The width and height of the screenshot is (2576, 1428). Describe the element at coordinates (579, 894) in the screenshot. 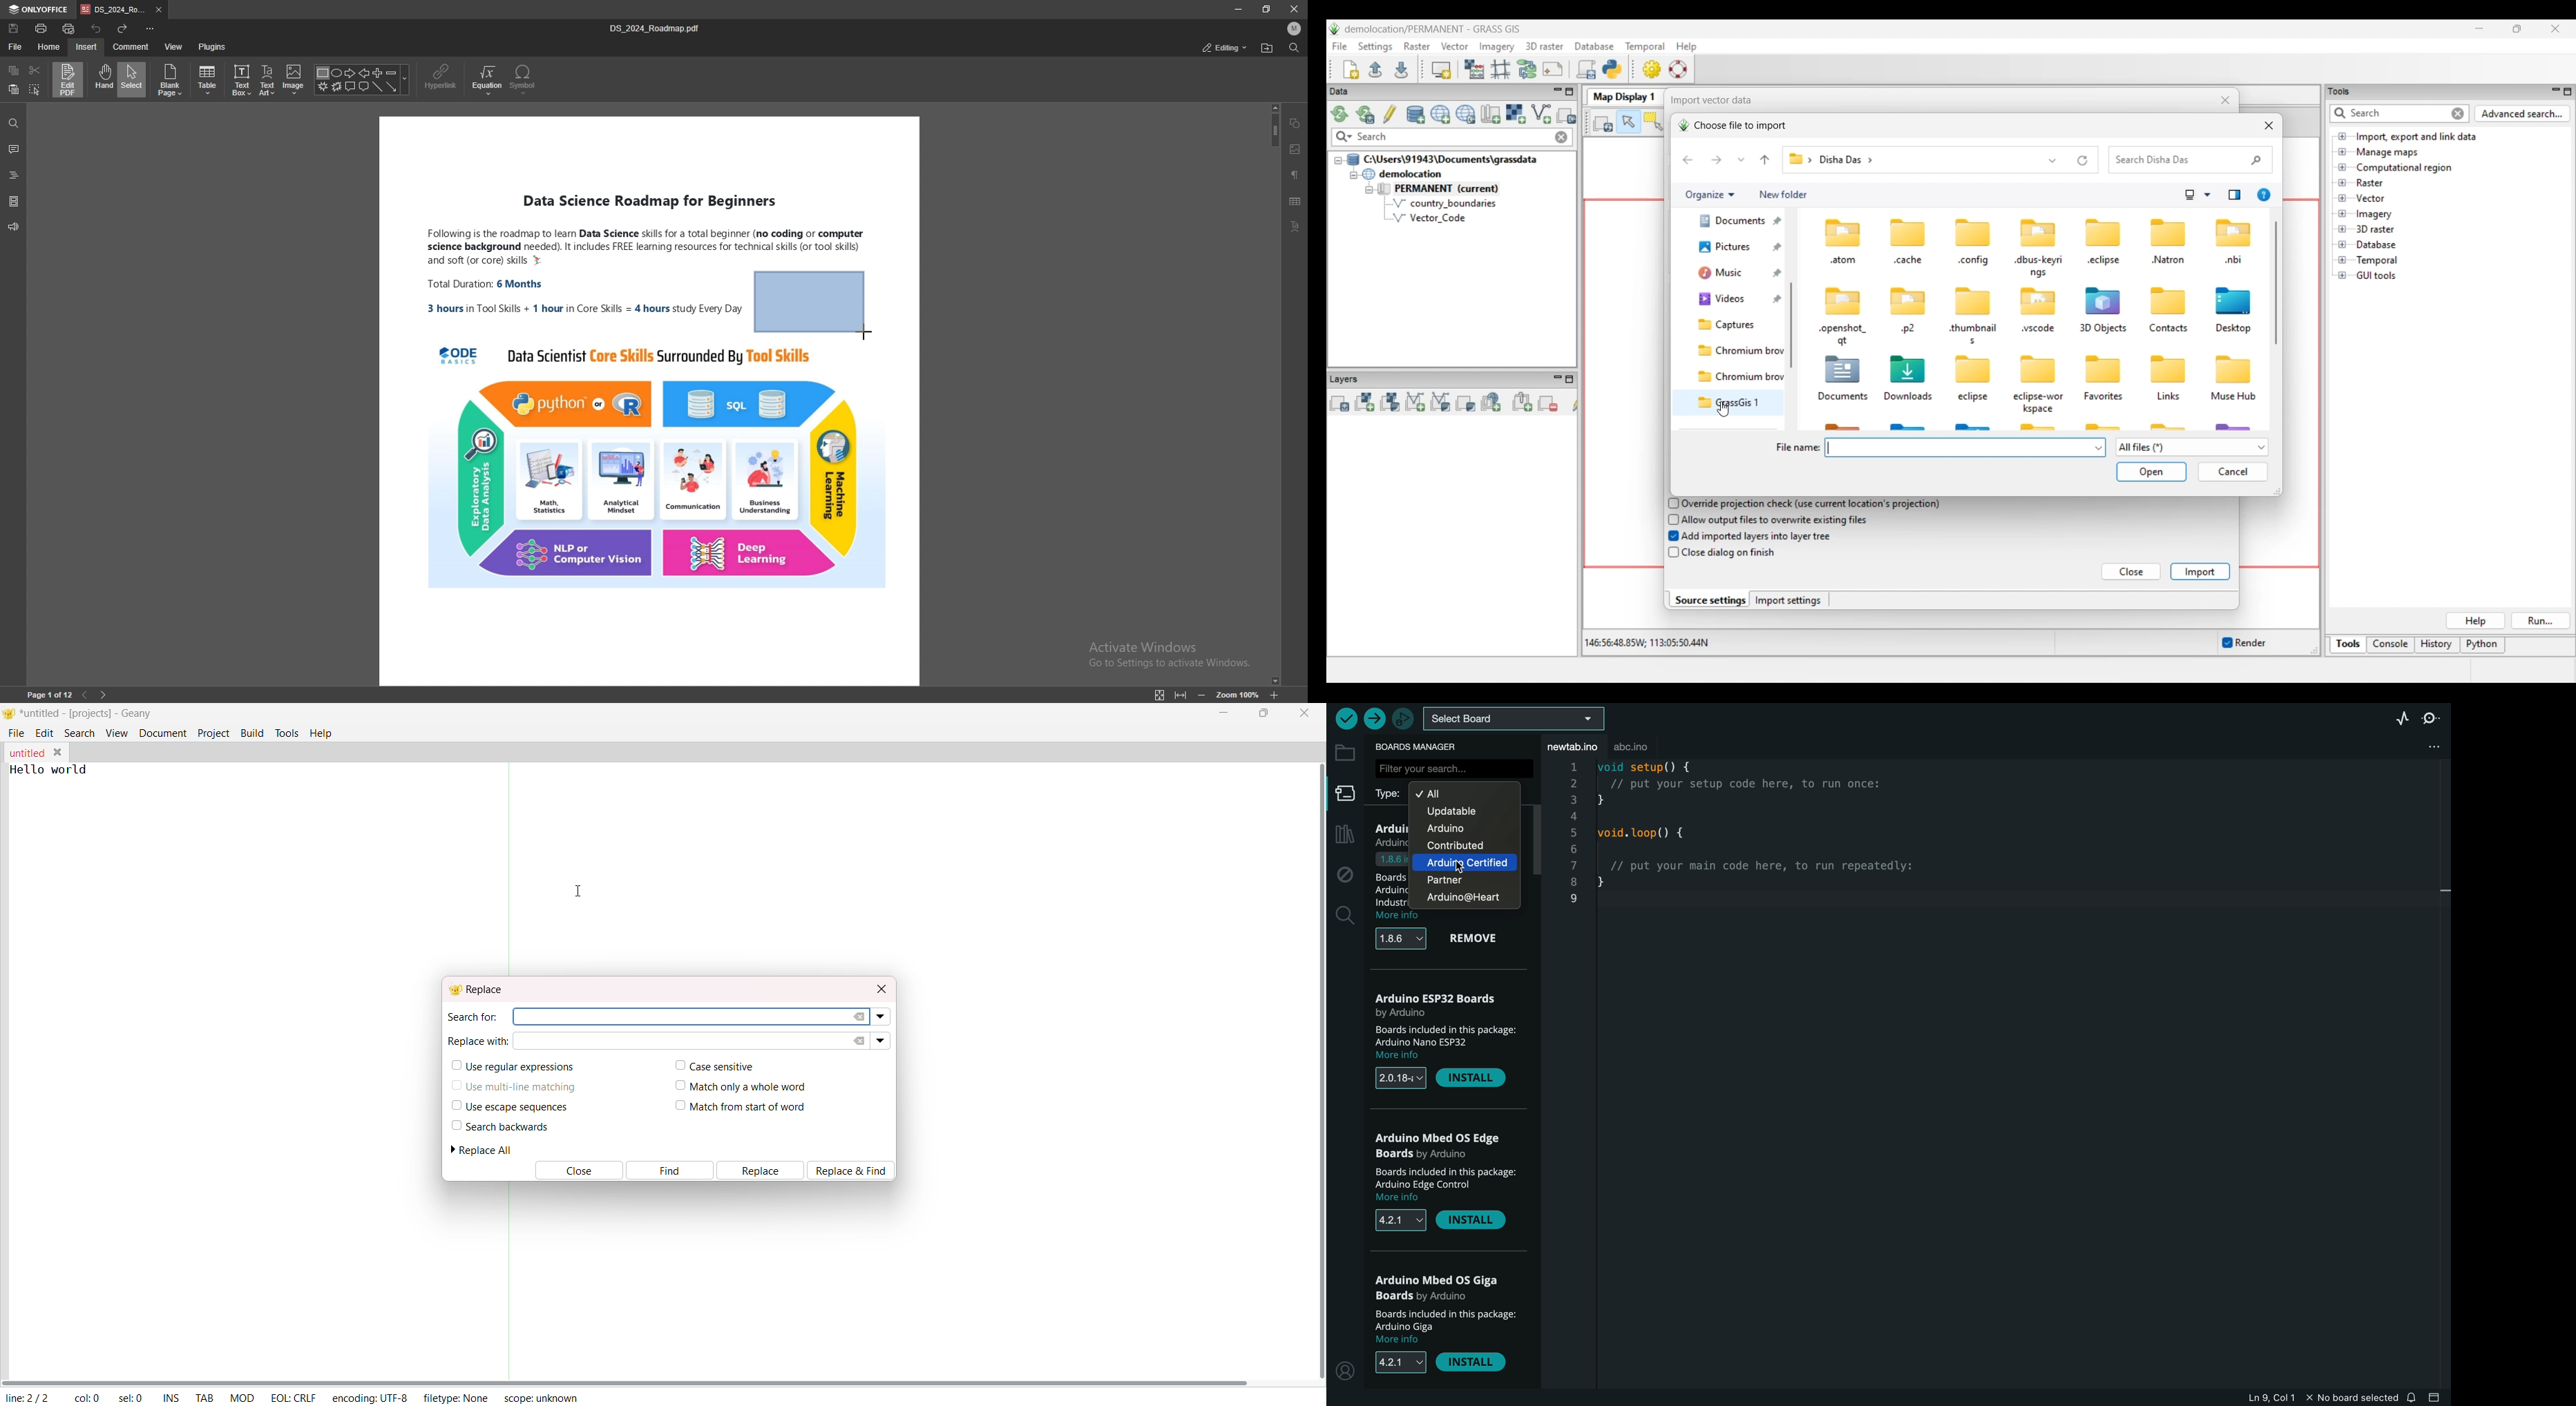

I see `cursor` at that location.